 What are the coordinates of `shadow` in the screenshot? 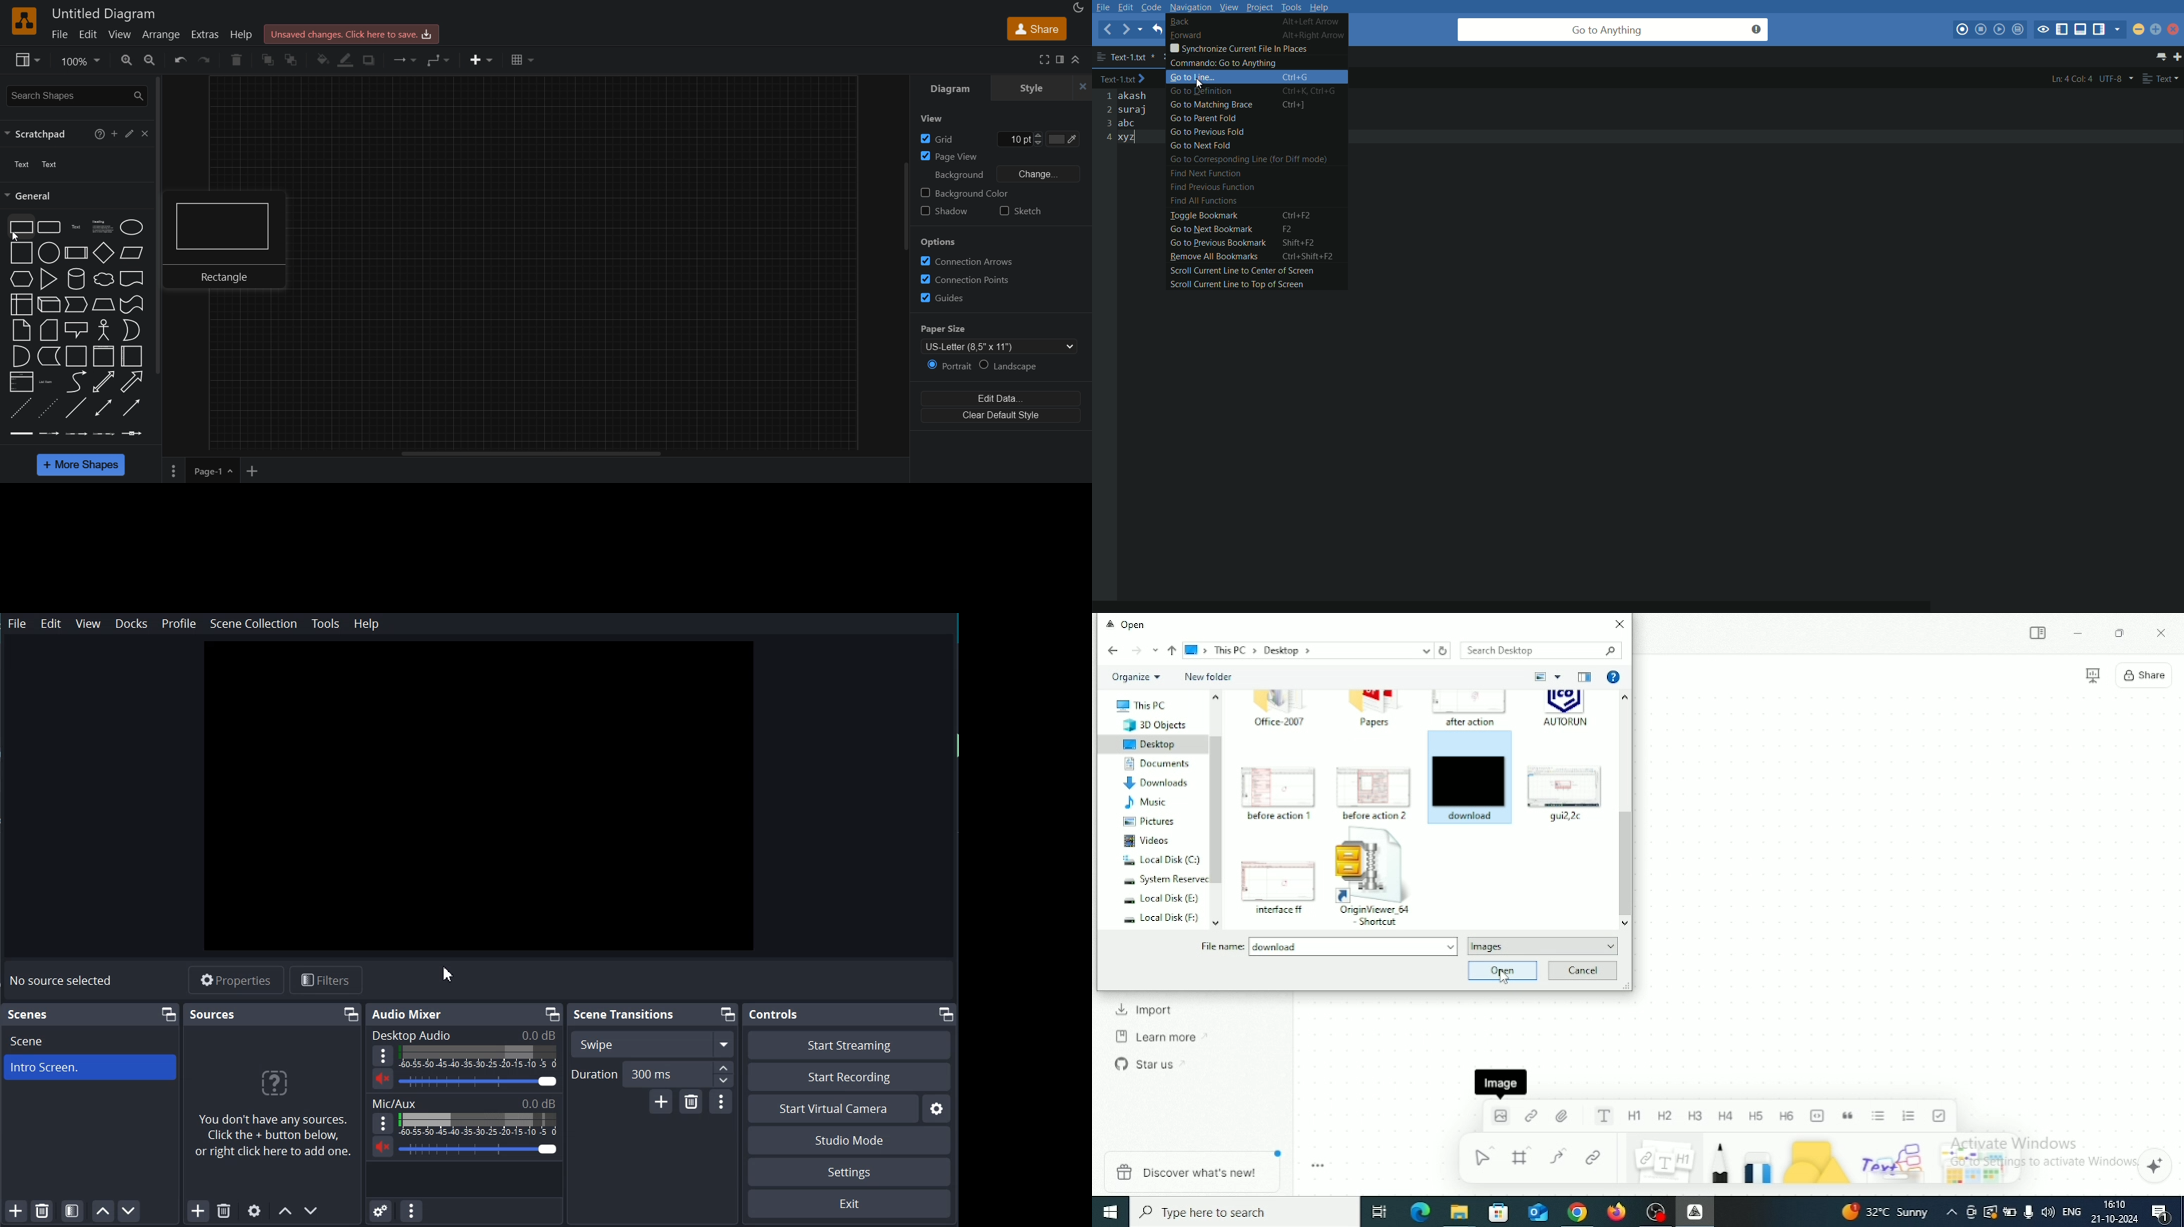 It's located at (948, 212).